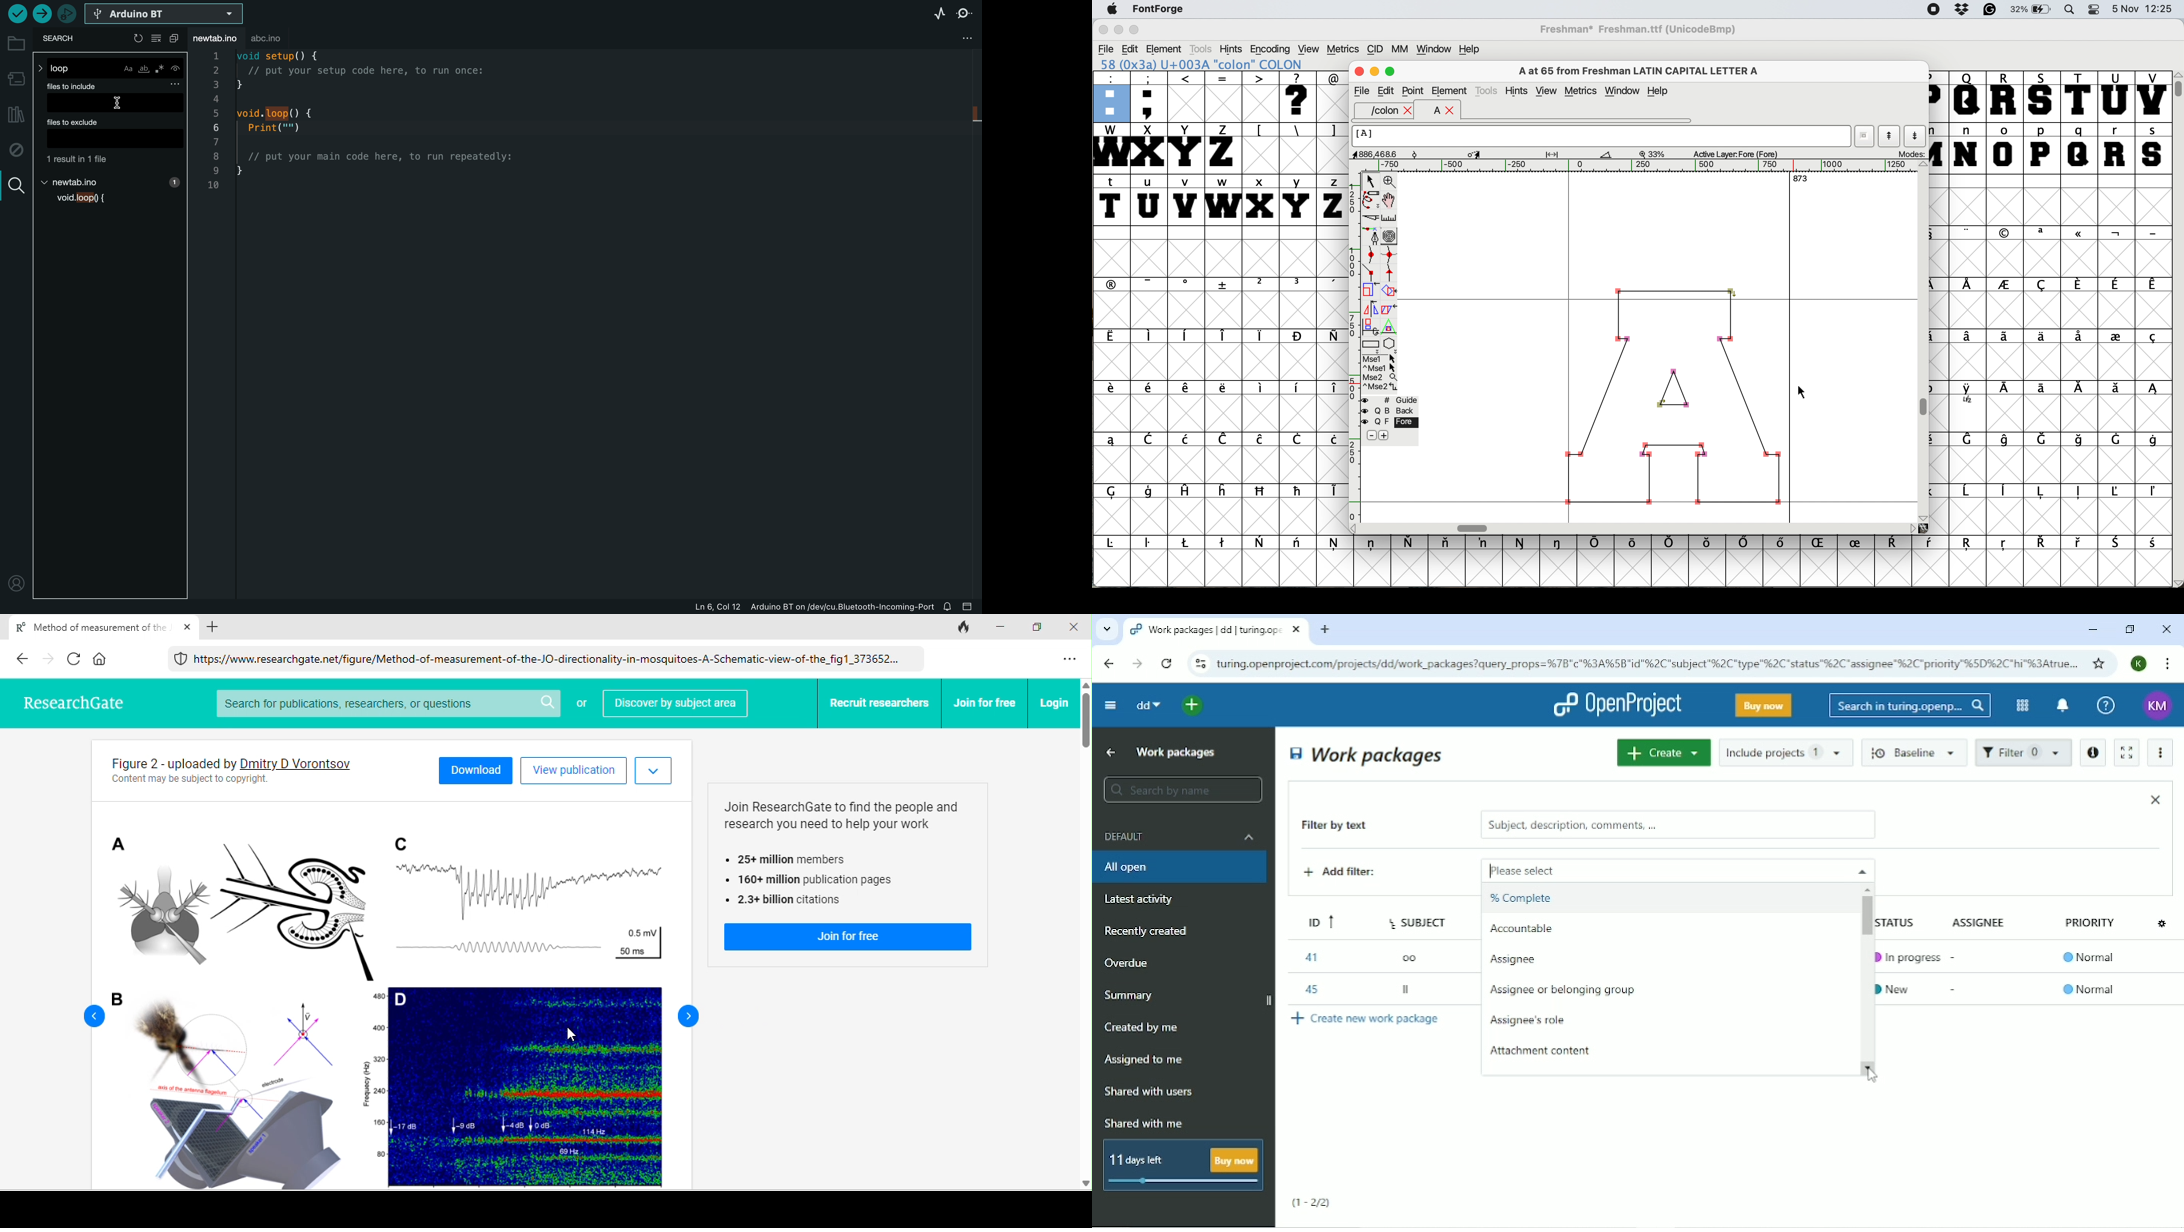 Image resolution: width=2184 pixels, height=1232 pixels. I want to click on element, so click(1449, 91).